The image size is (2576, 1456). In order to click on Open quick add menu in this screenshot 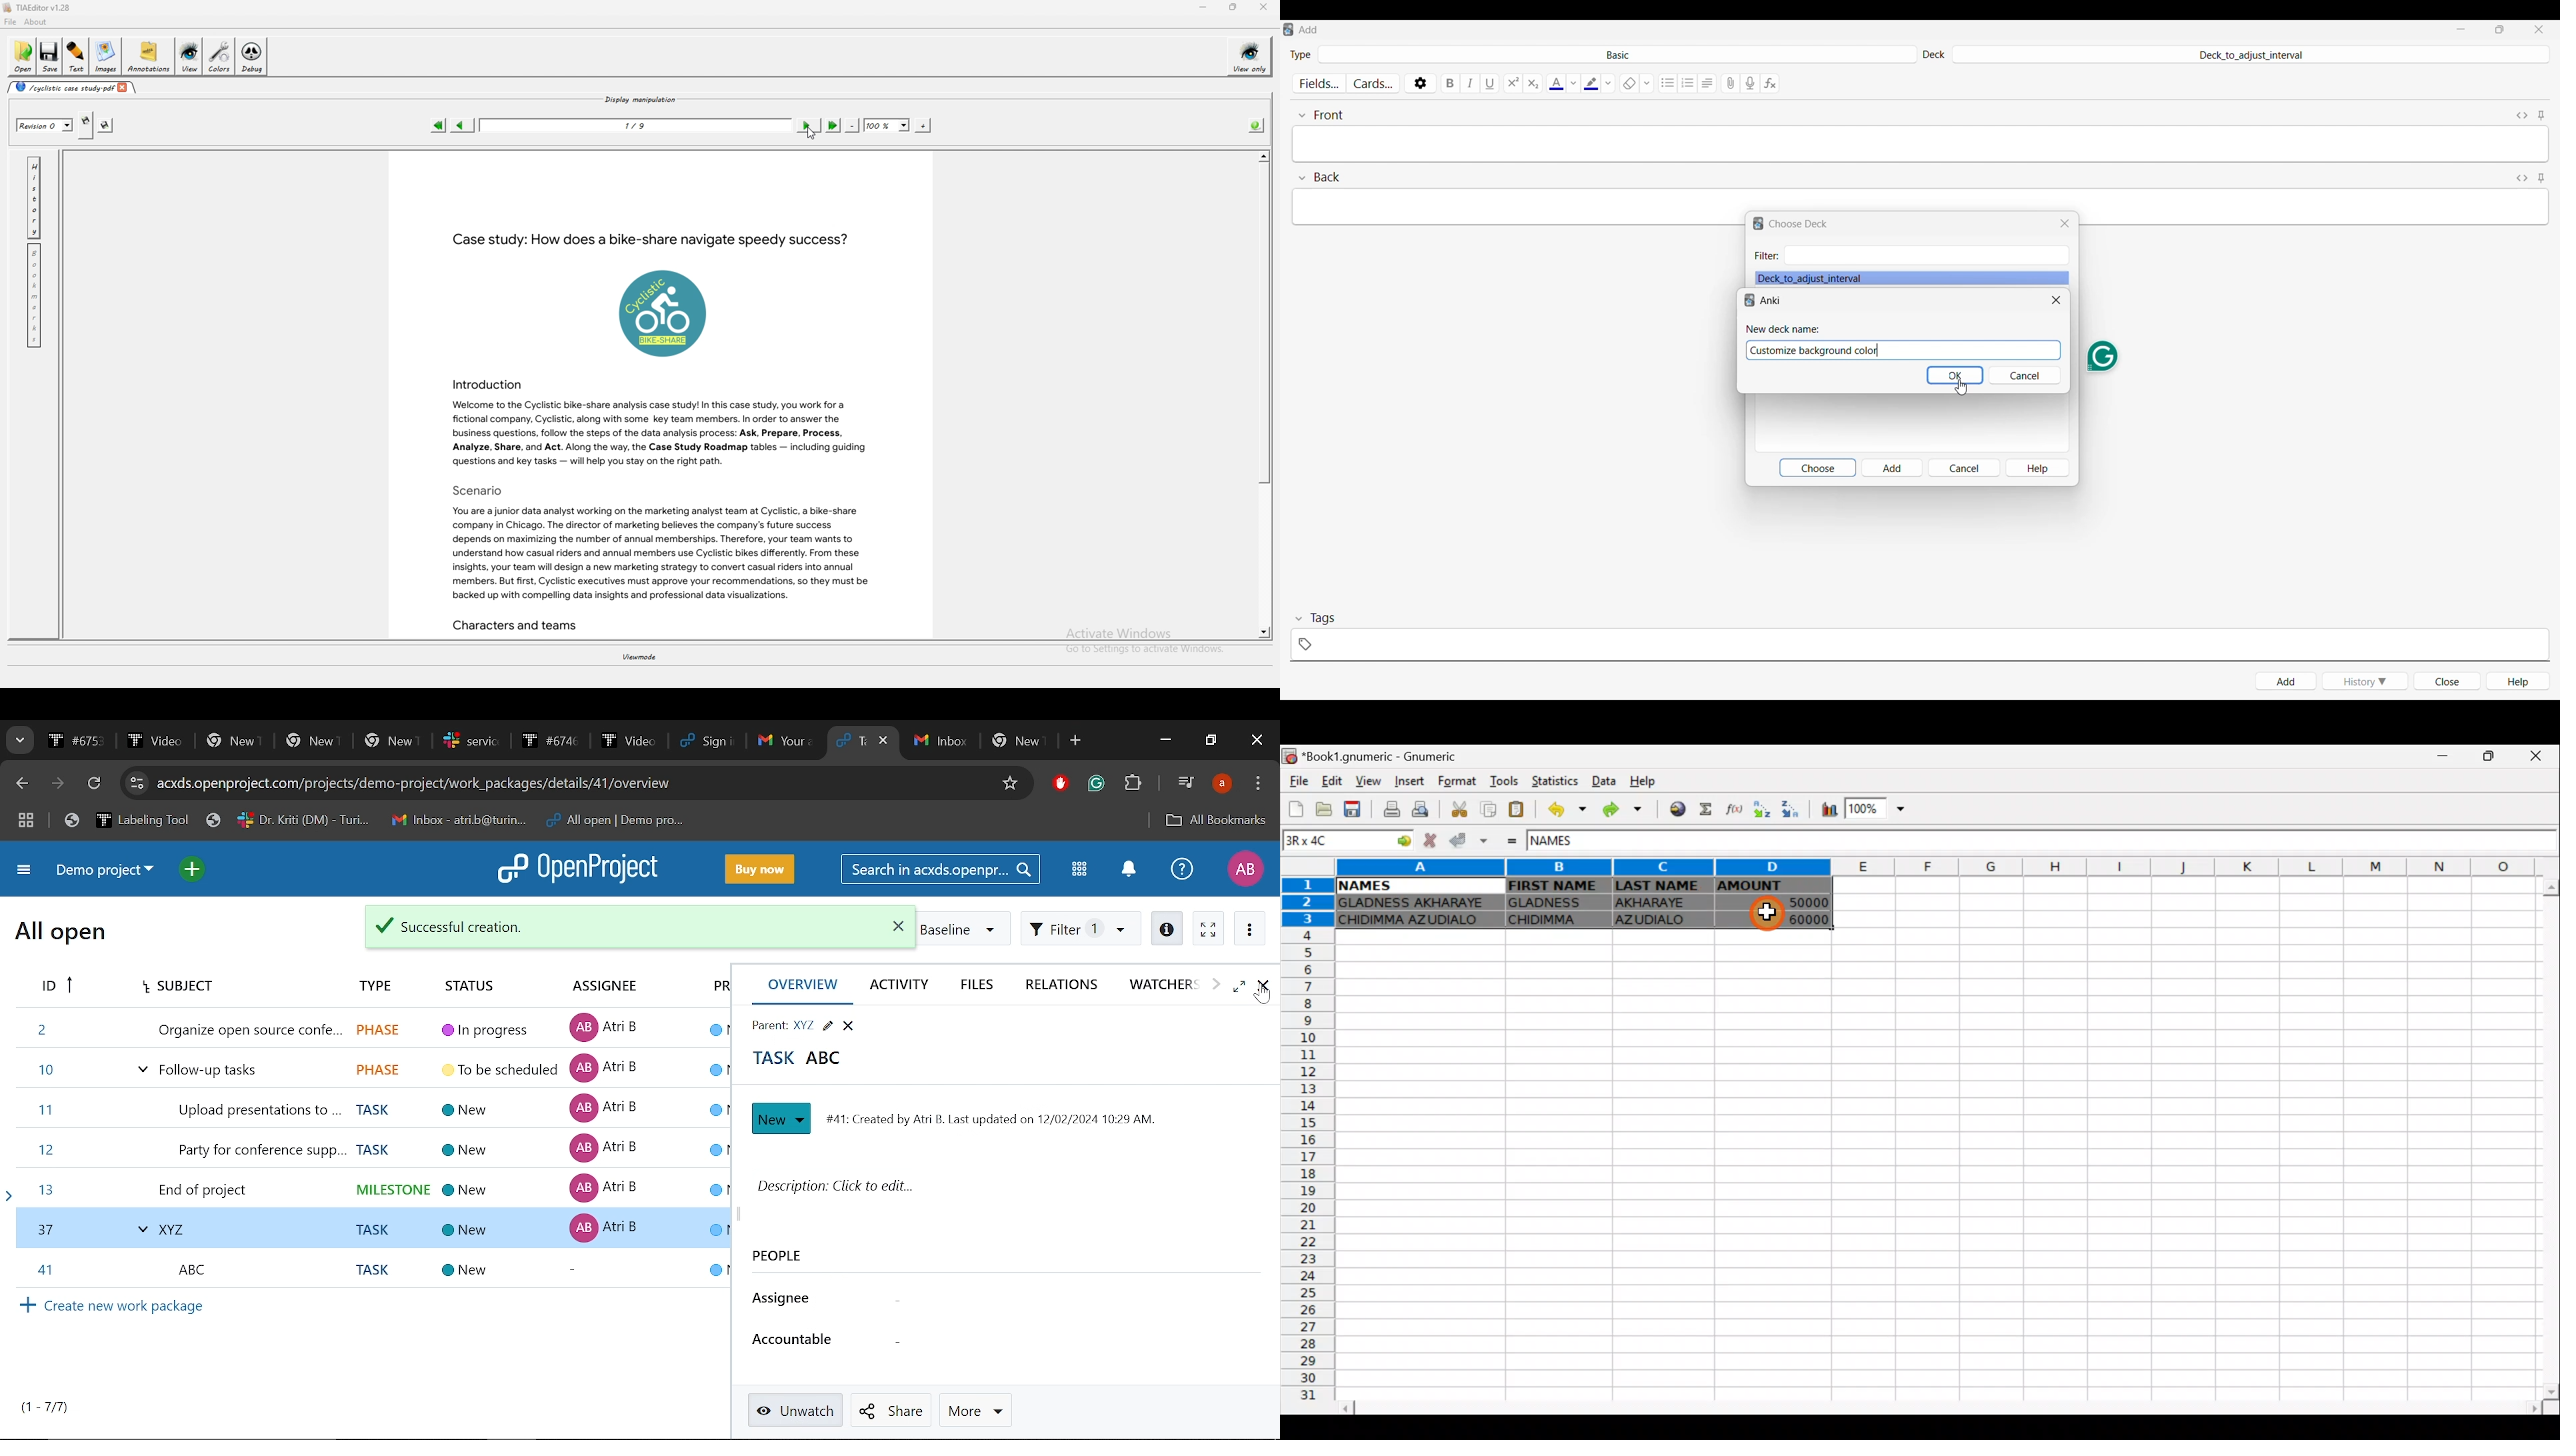, I will do `click(194, 870)`.